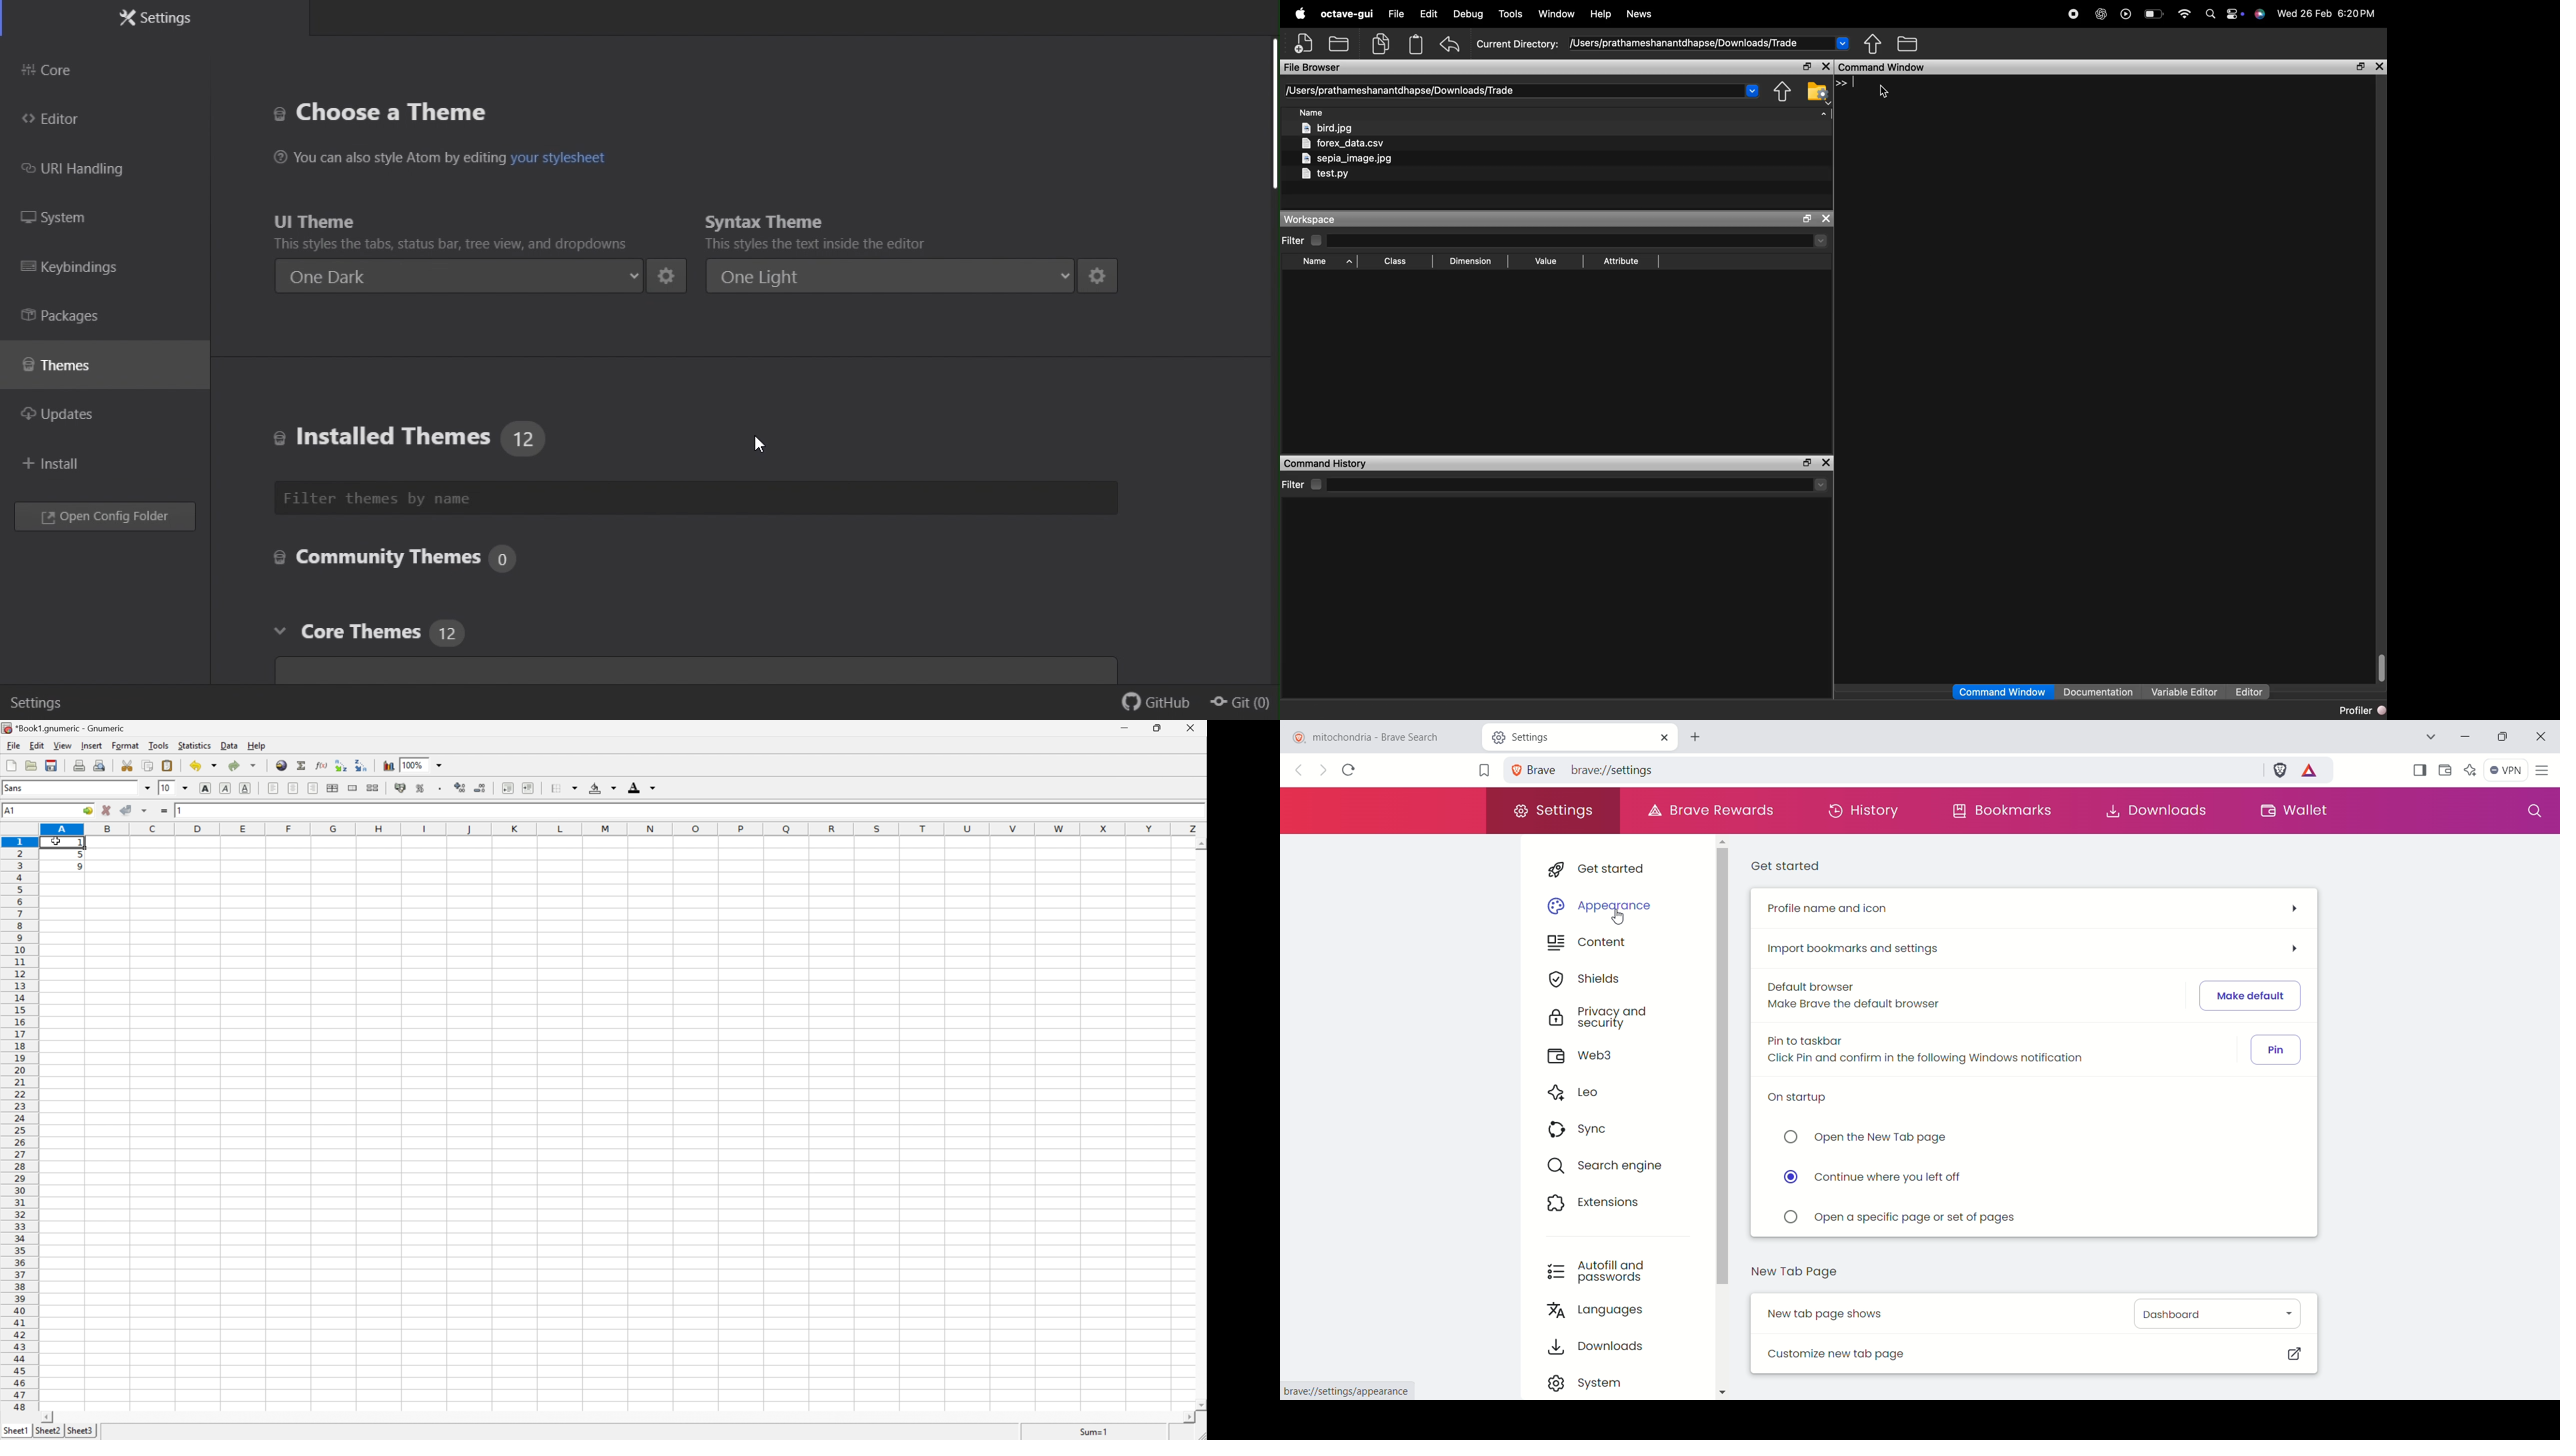  What do you see at coordinates (2277, 1050) in the screenshot?
I see `pin` at bounding box center [2277, 1050].